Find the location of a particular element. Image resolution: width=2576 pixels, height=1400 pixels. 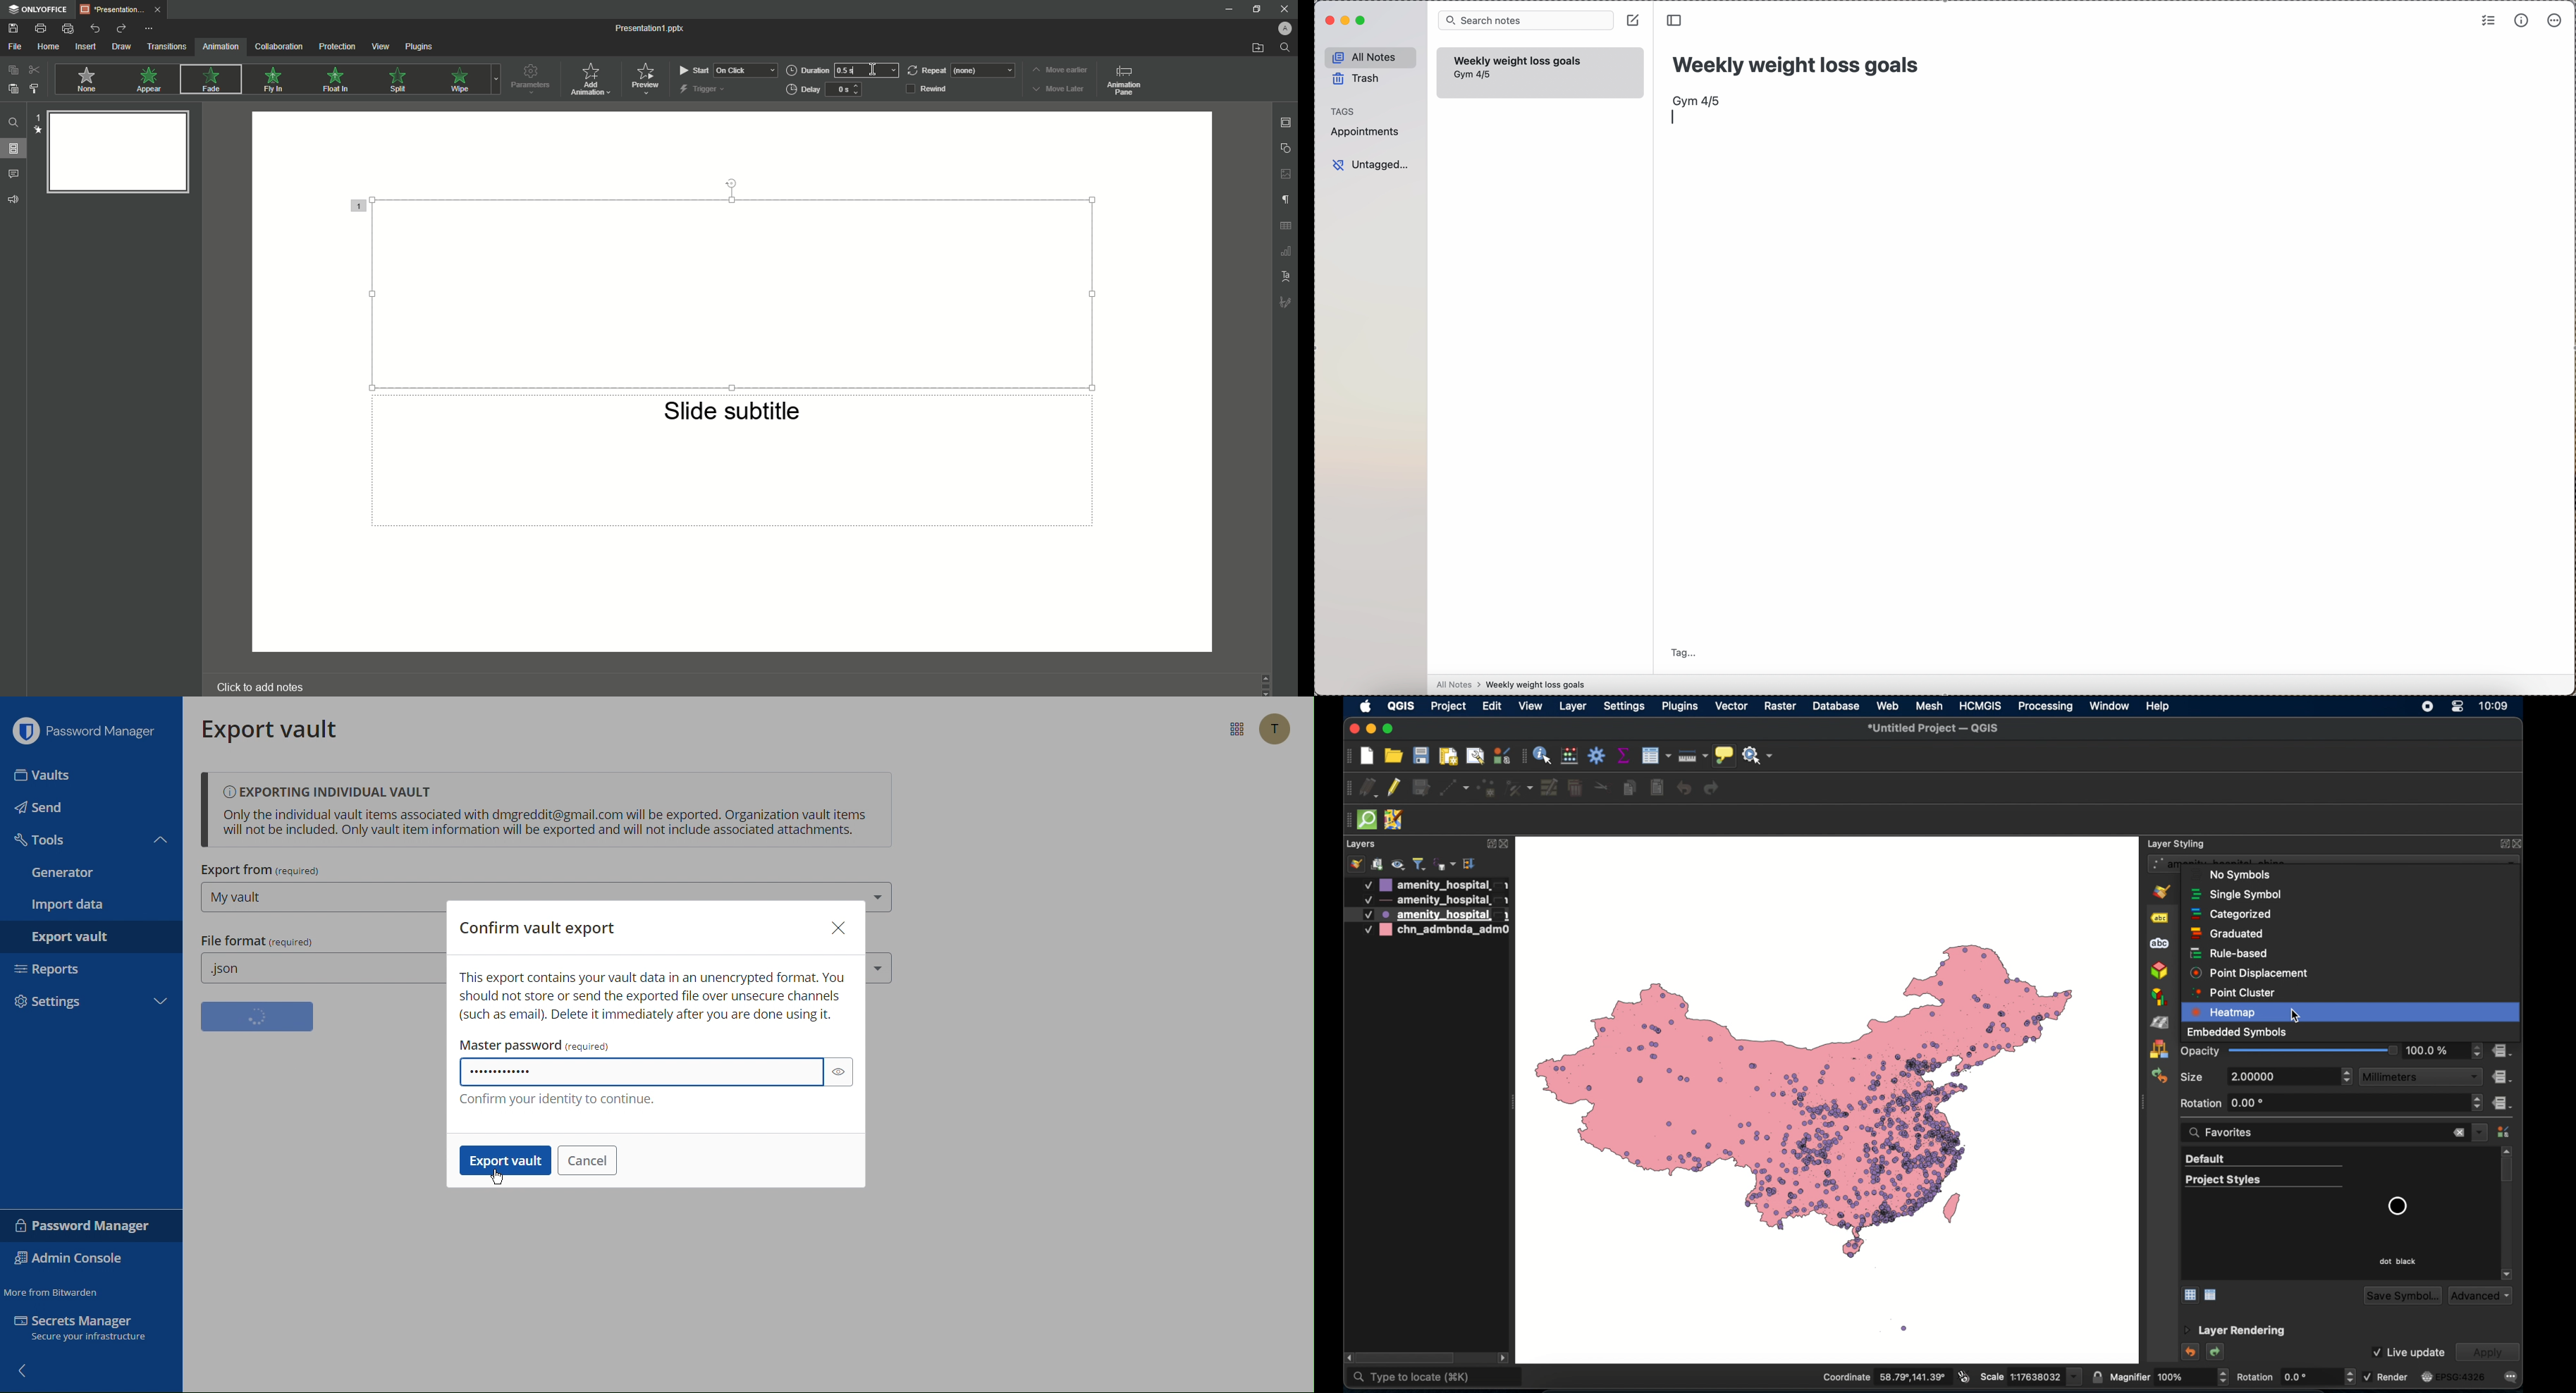

close is located at coordinates (2459, 1134).